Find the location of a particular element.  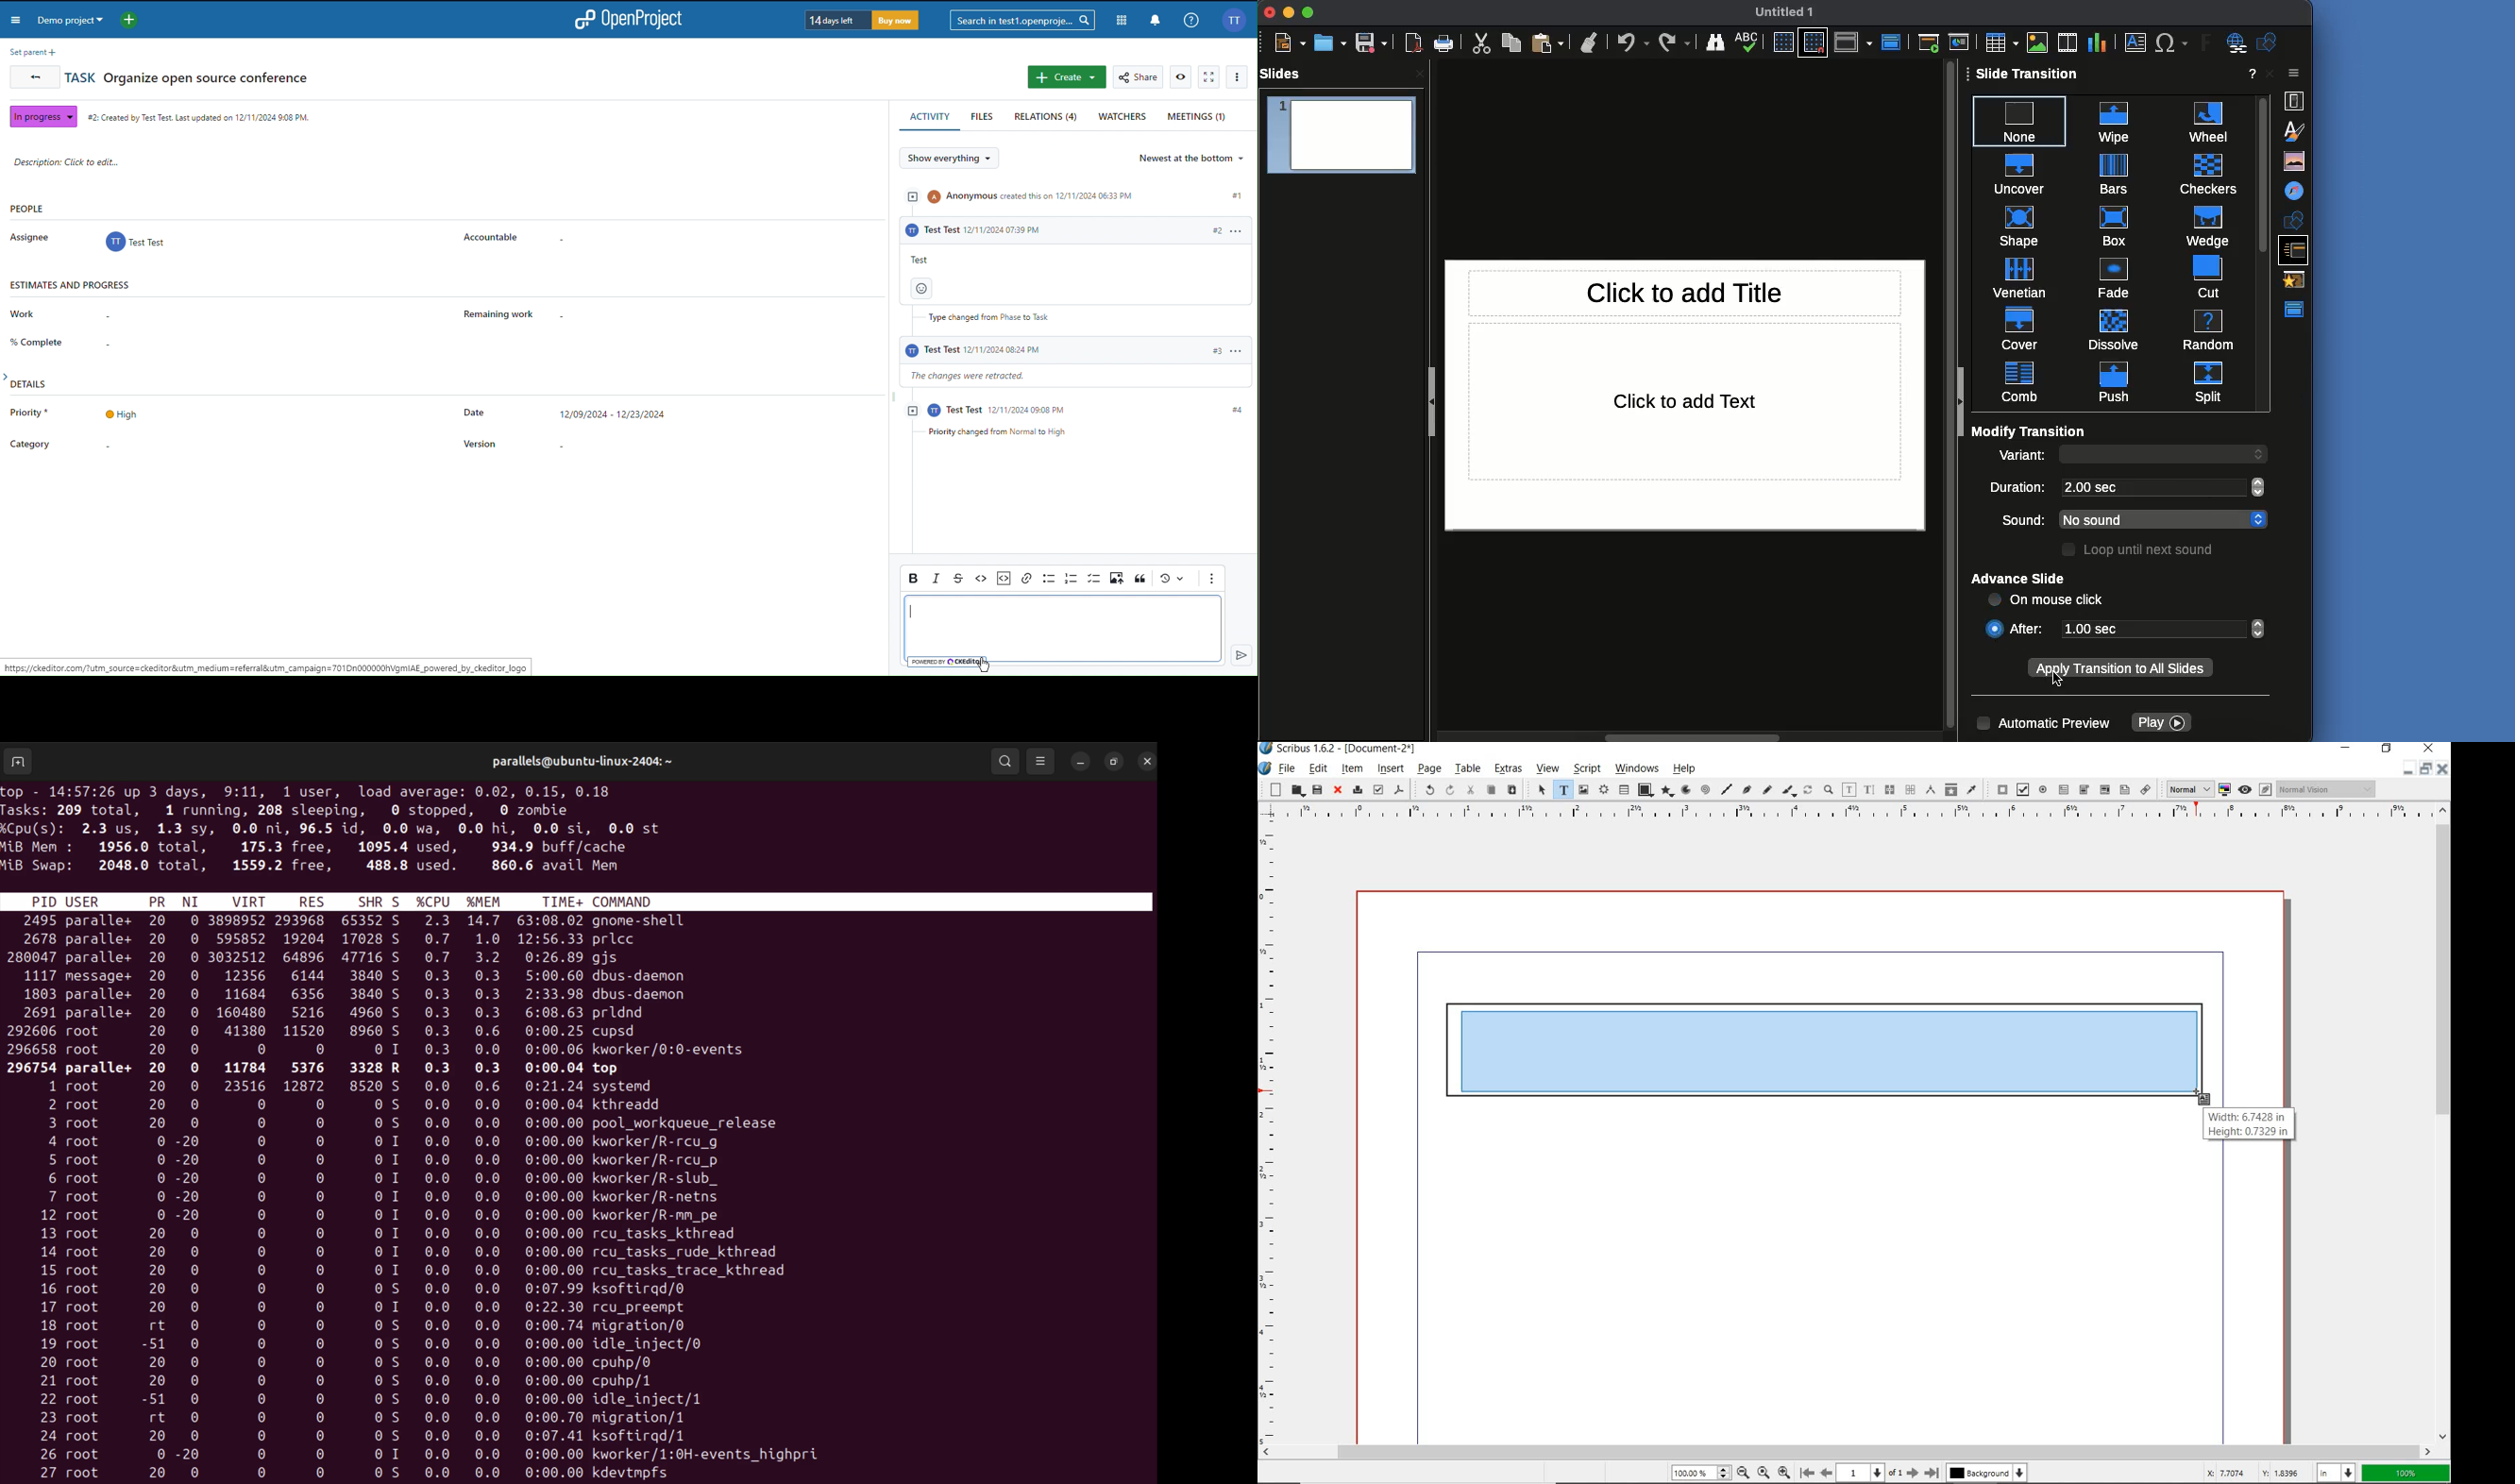

new is located at coordinates (1272, 789).